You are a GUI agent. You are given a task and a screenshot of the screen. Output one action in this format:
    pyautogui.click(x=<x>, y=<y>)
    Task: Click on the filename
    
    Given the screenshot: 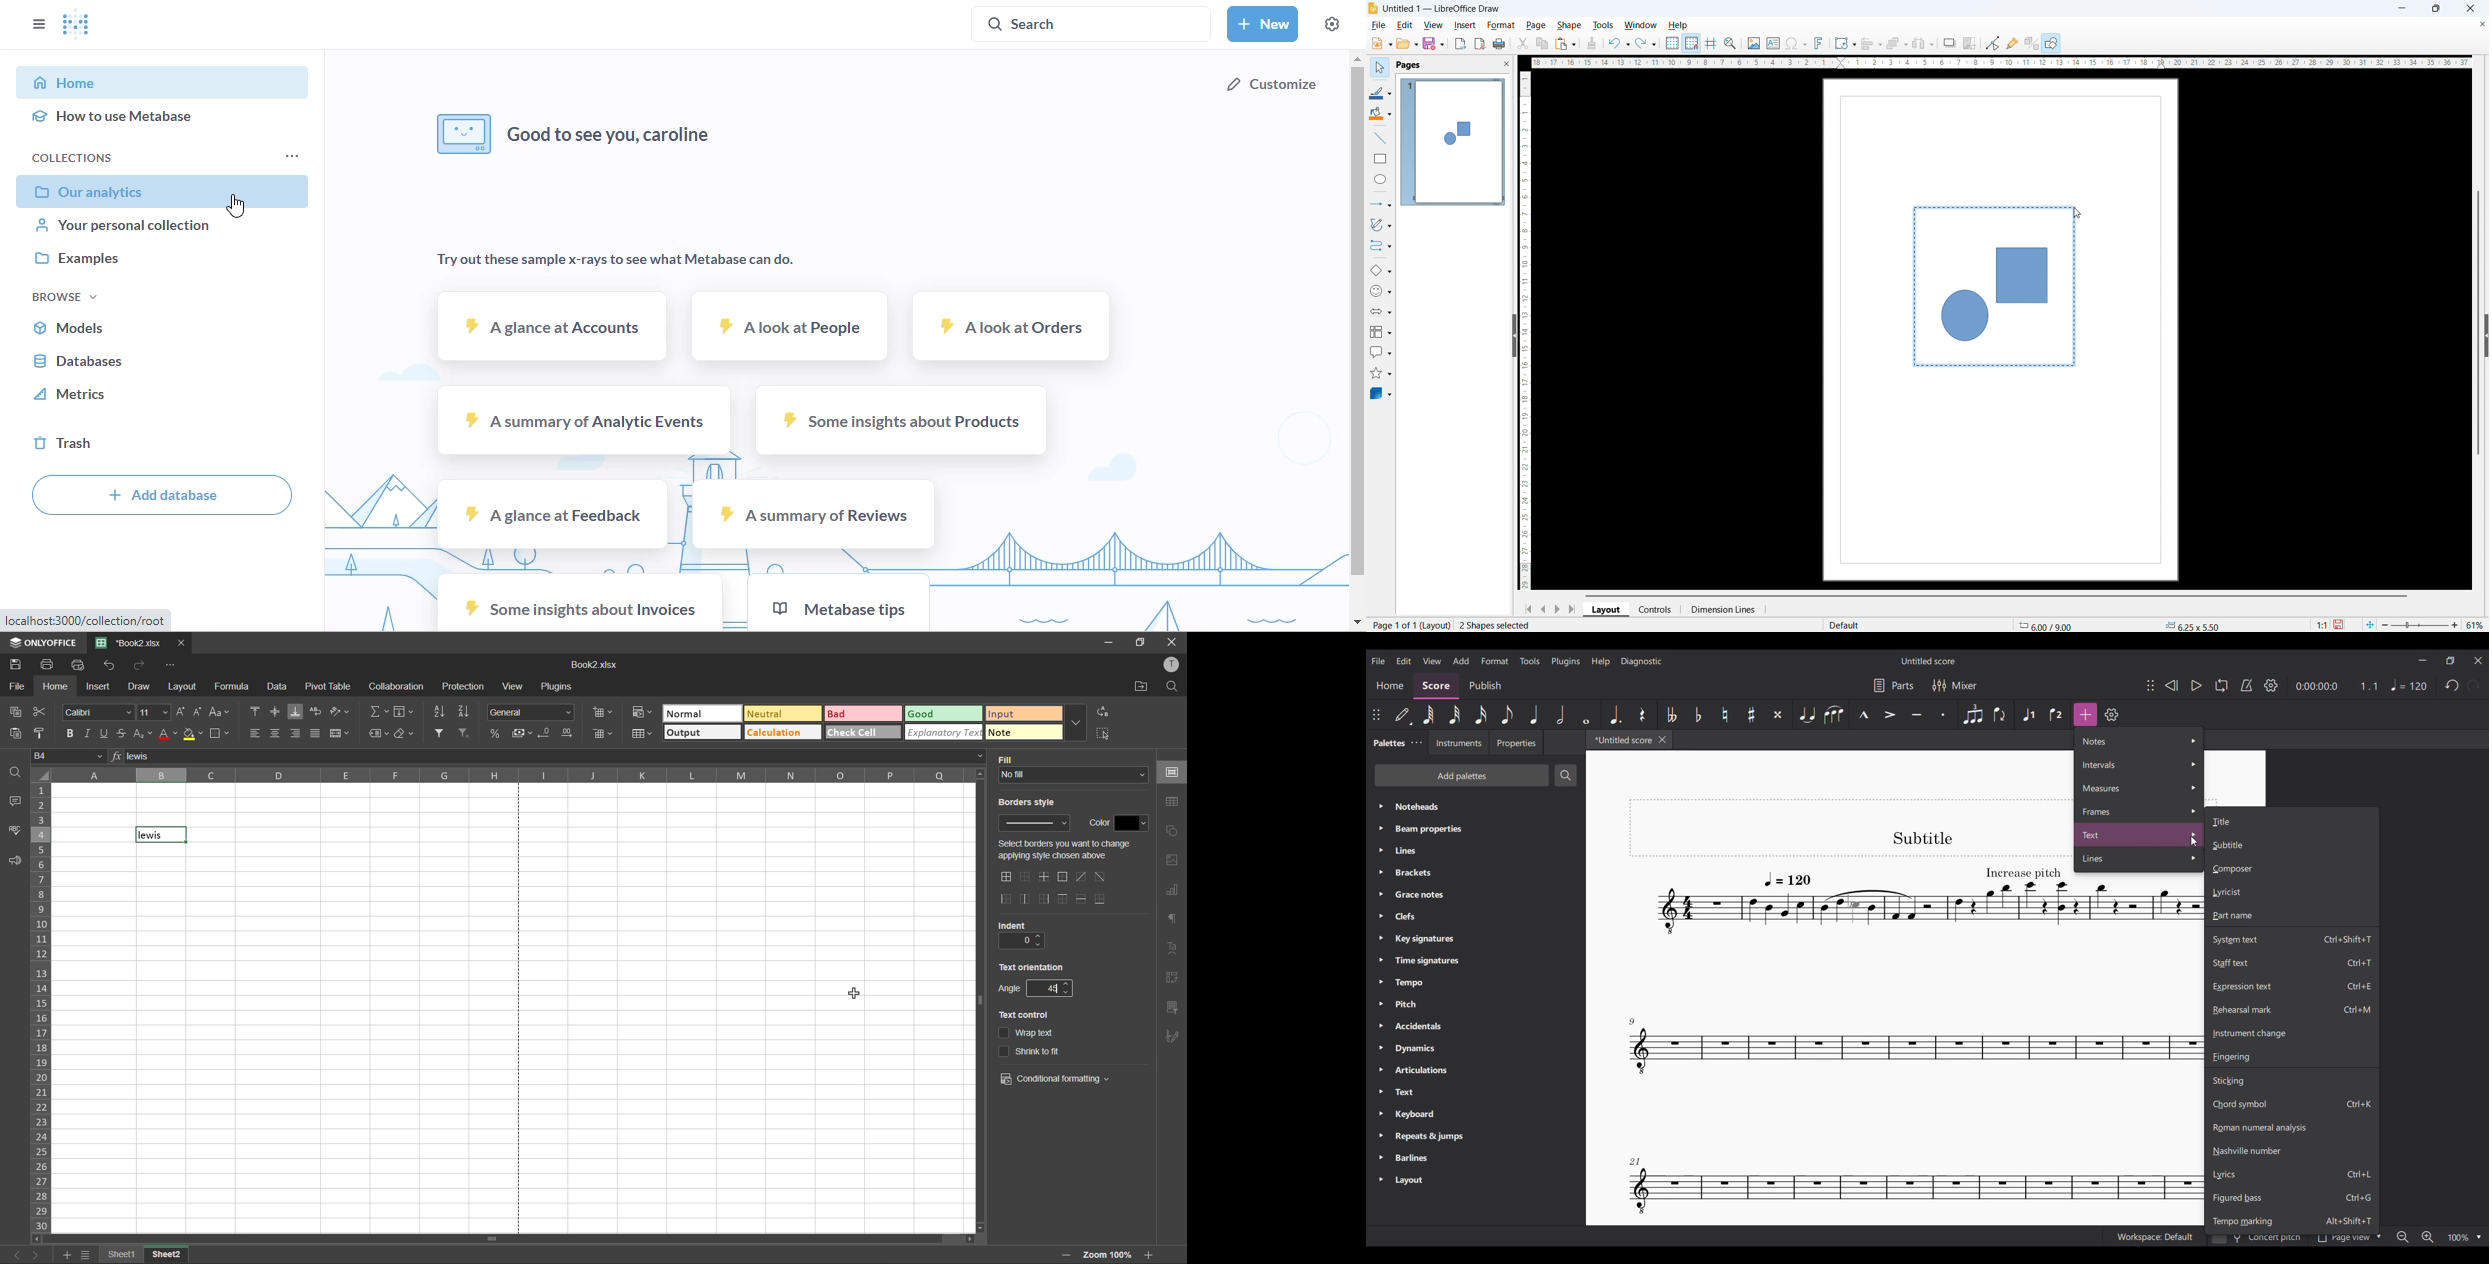 What is the action you would take?
    pyautogui.click(x=600, y=664)
    